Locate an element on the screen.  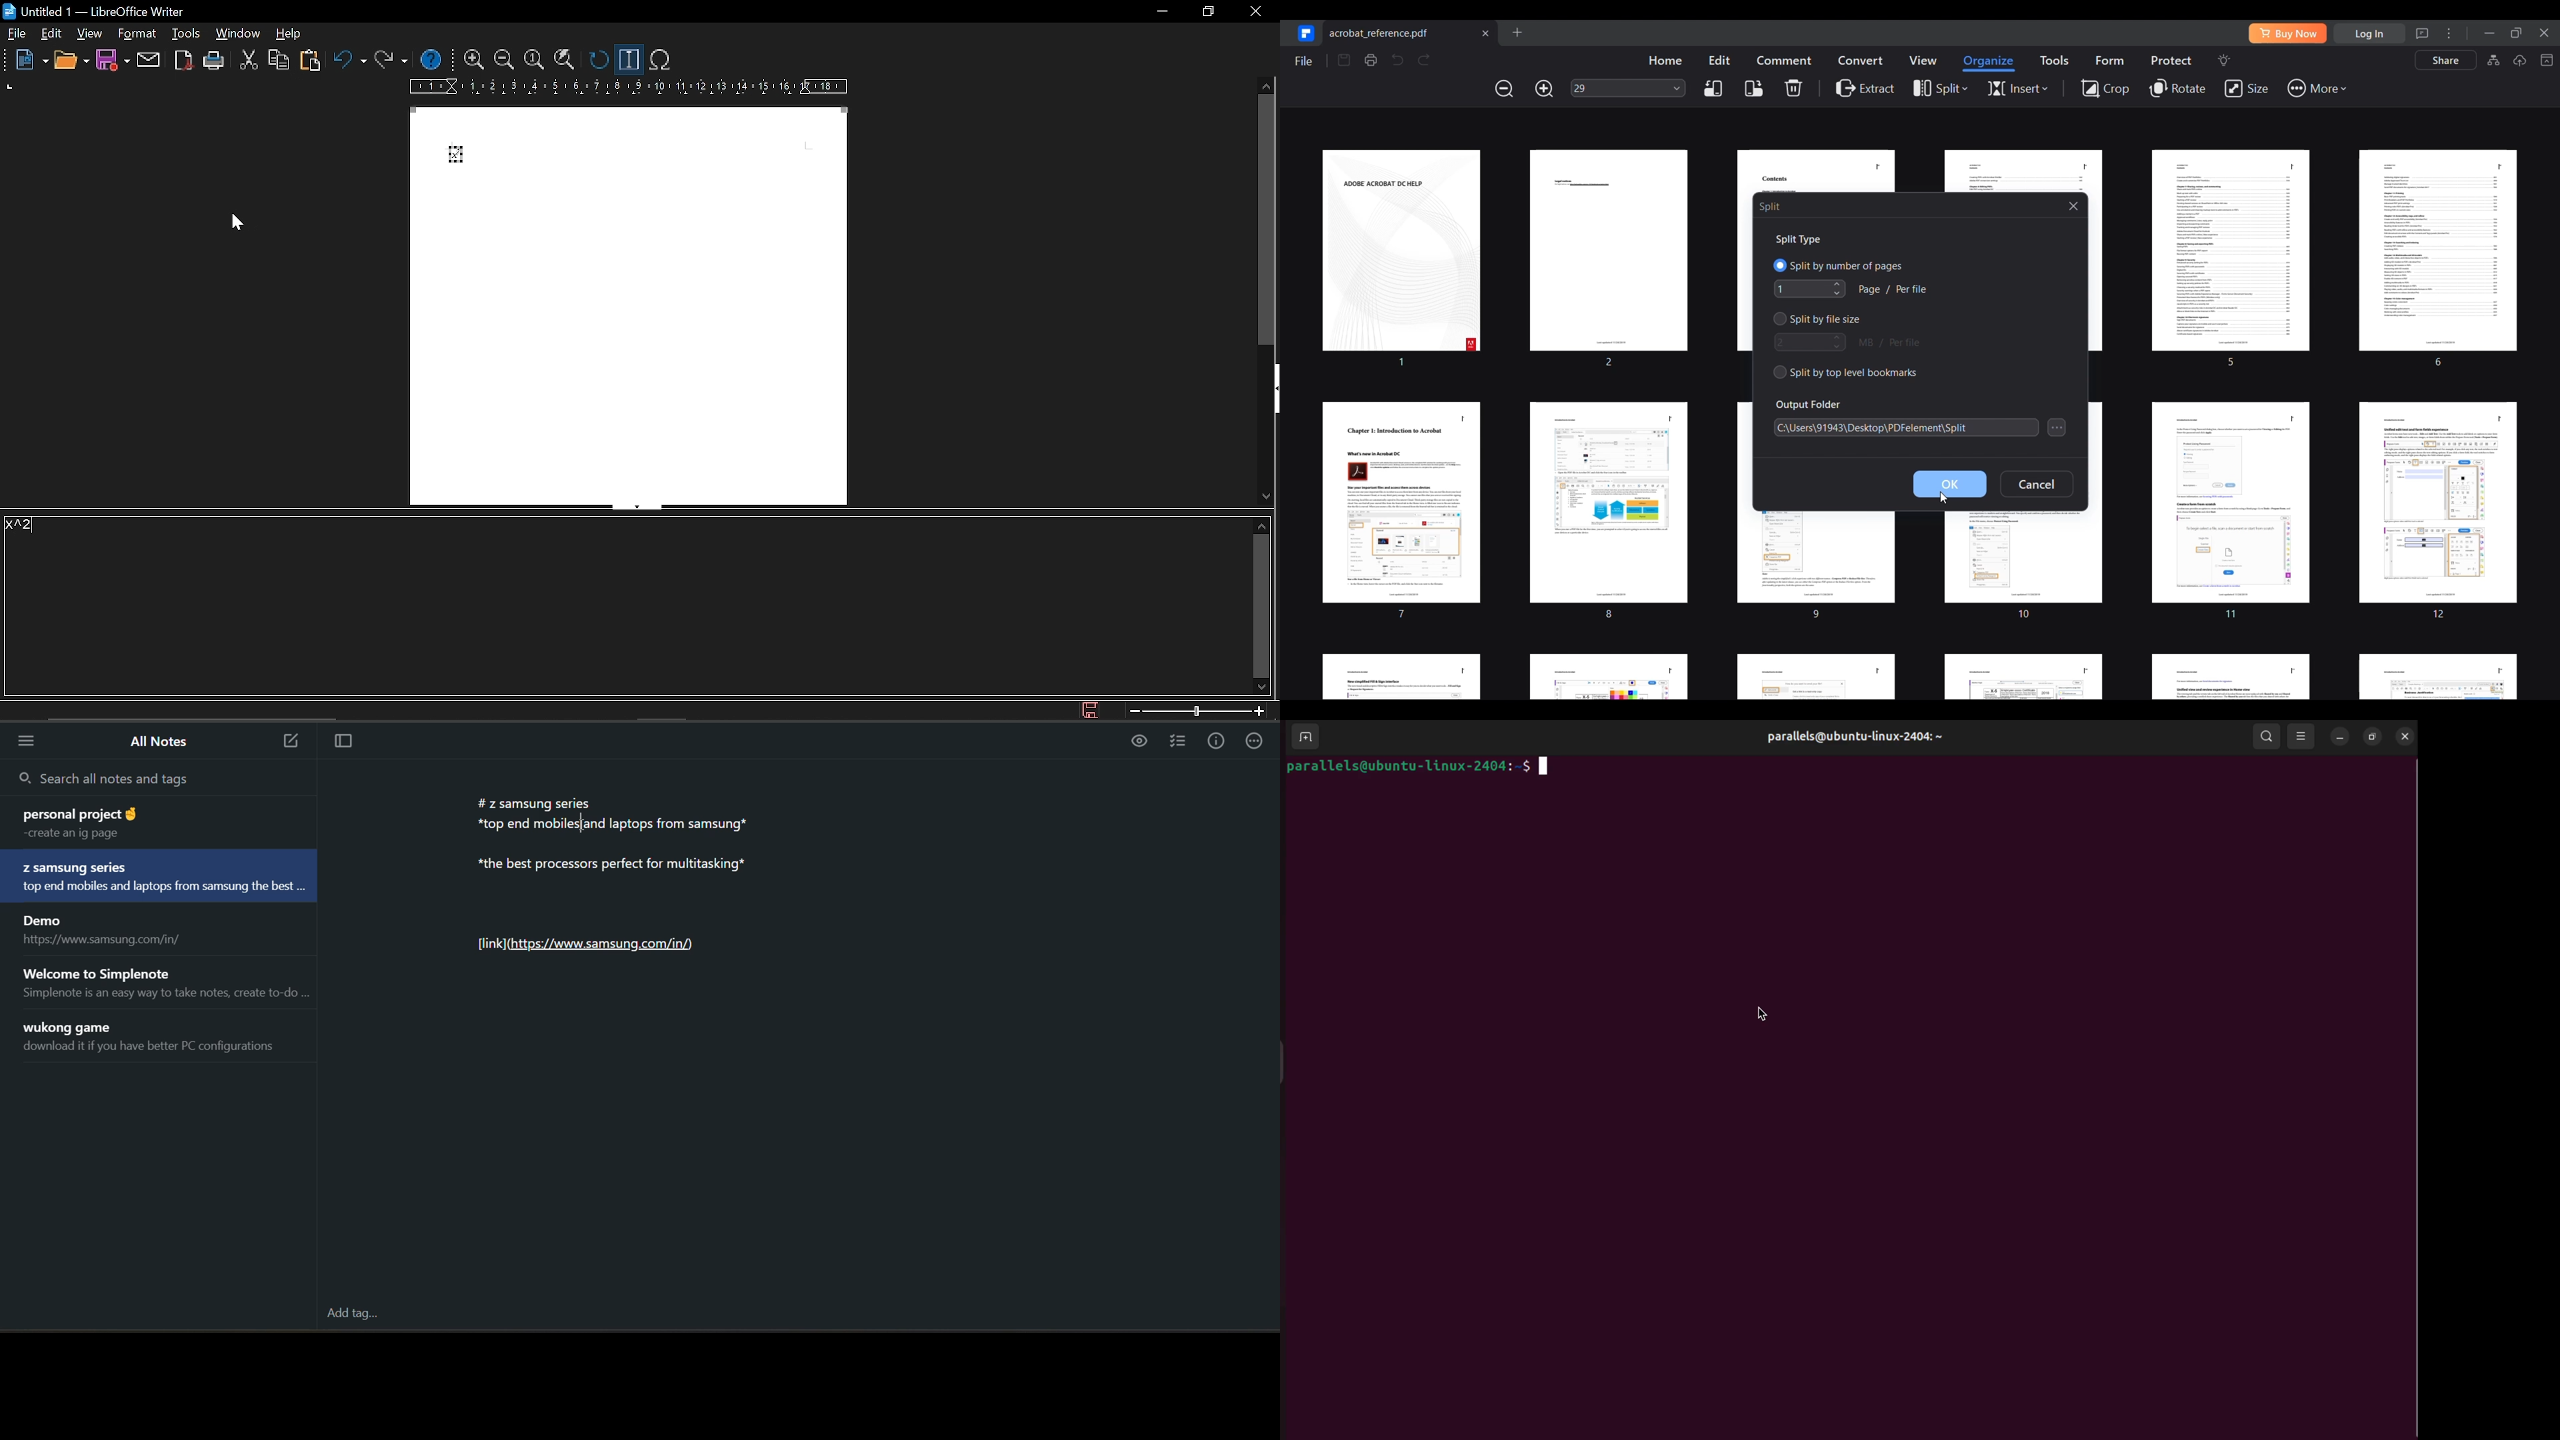
scale is located at coordinates (626, 87).